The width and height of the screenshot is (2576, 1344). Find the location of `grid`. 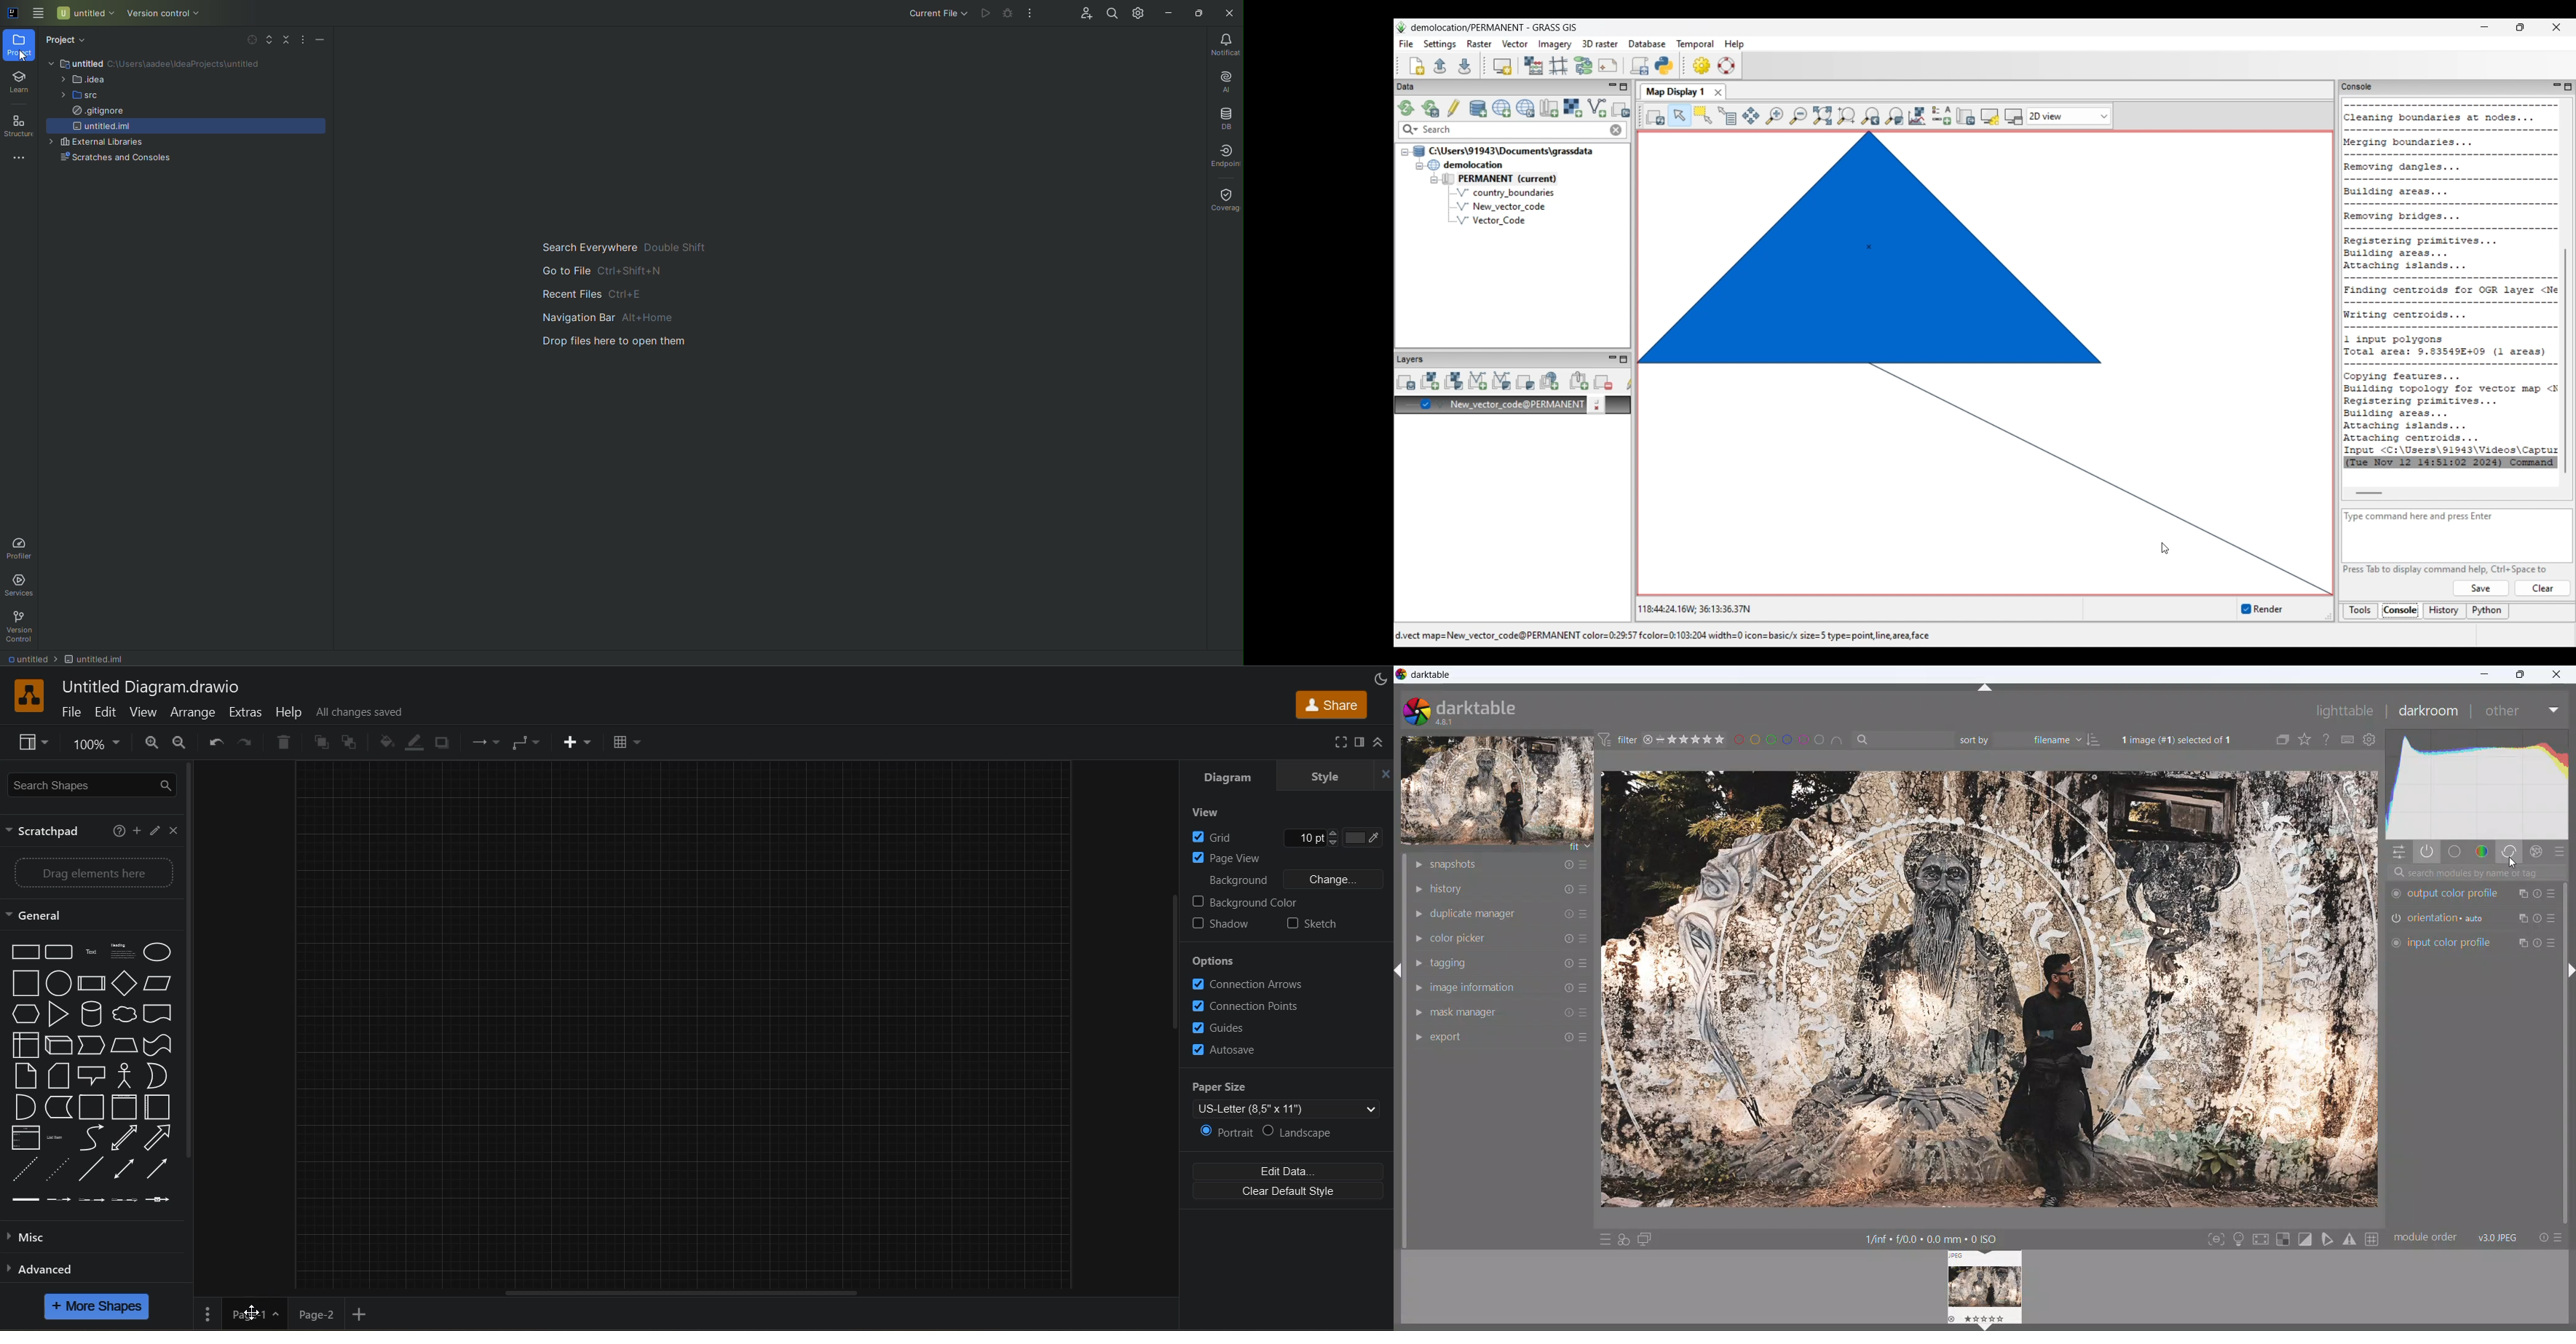

grid is located at coordinates (1218, 836).